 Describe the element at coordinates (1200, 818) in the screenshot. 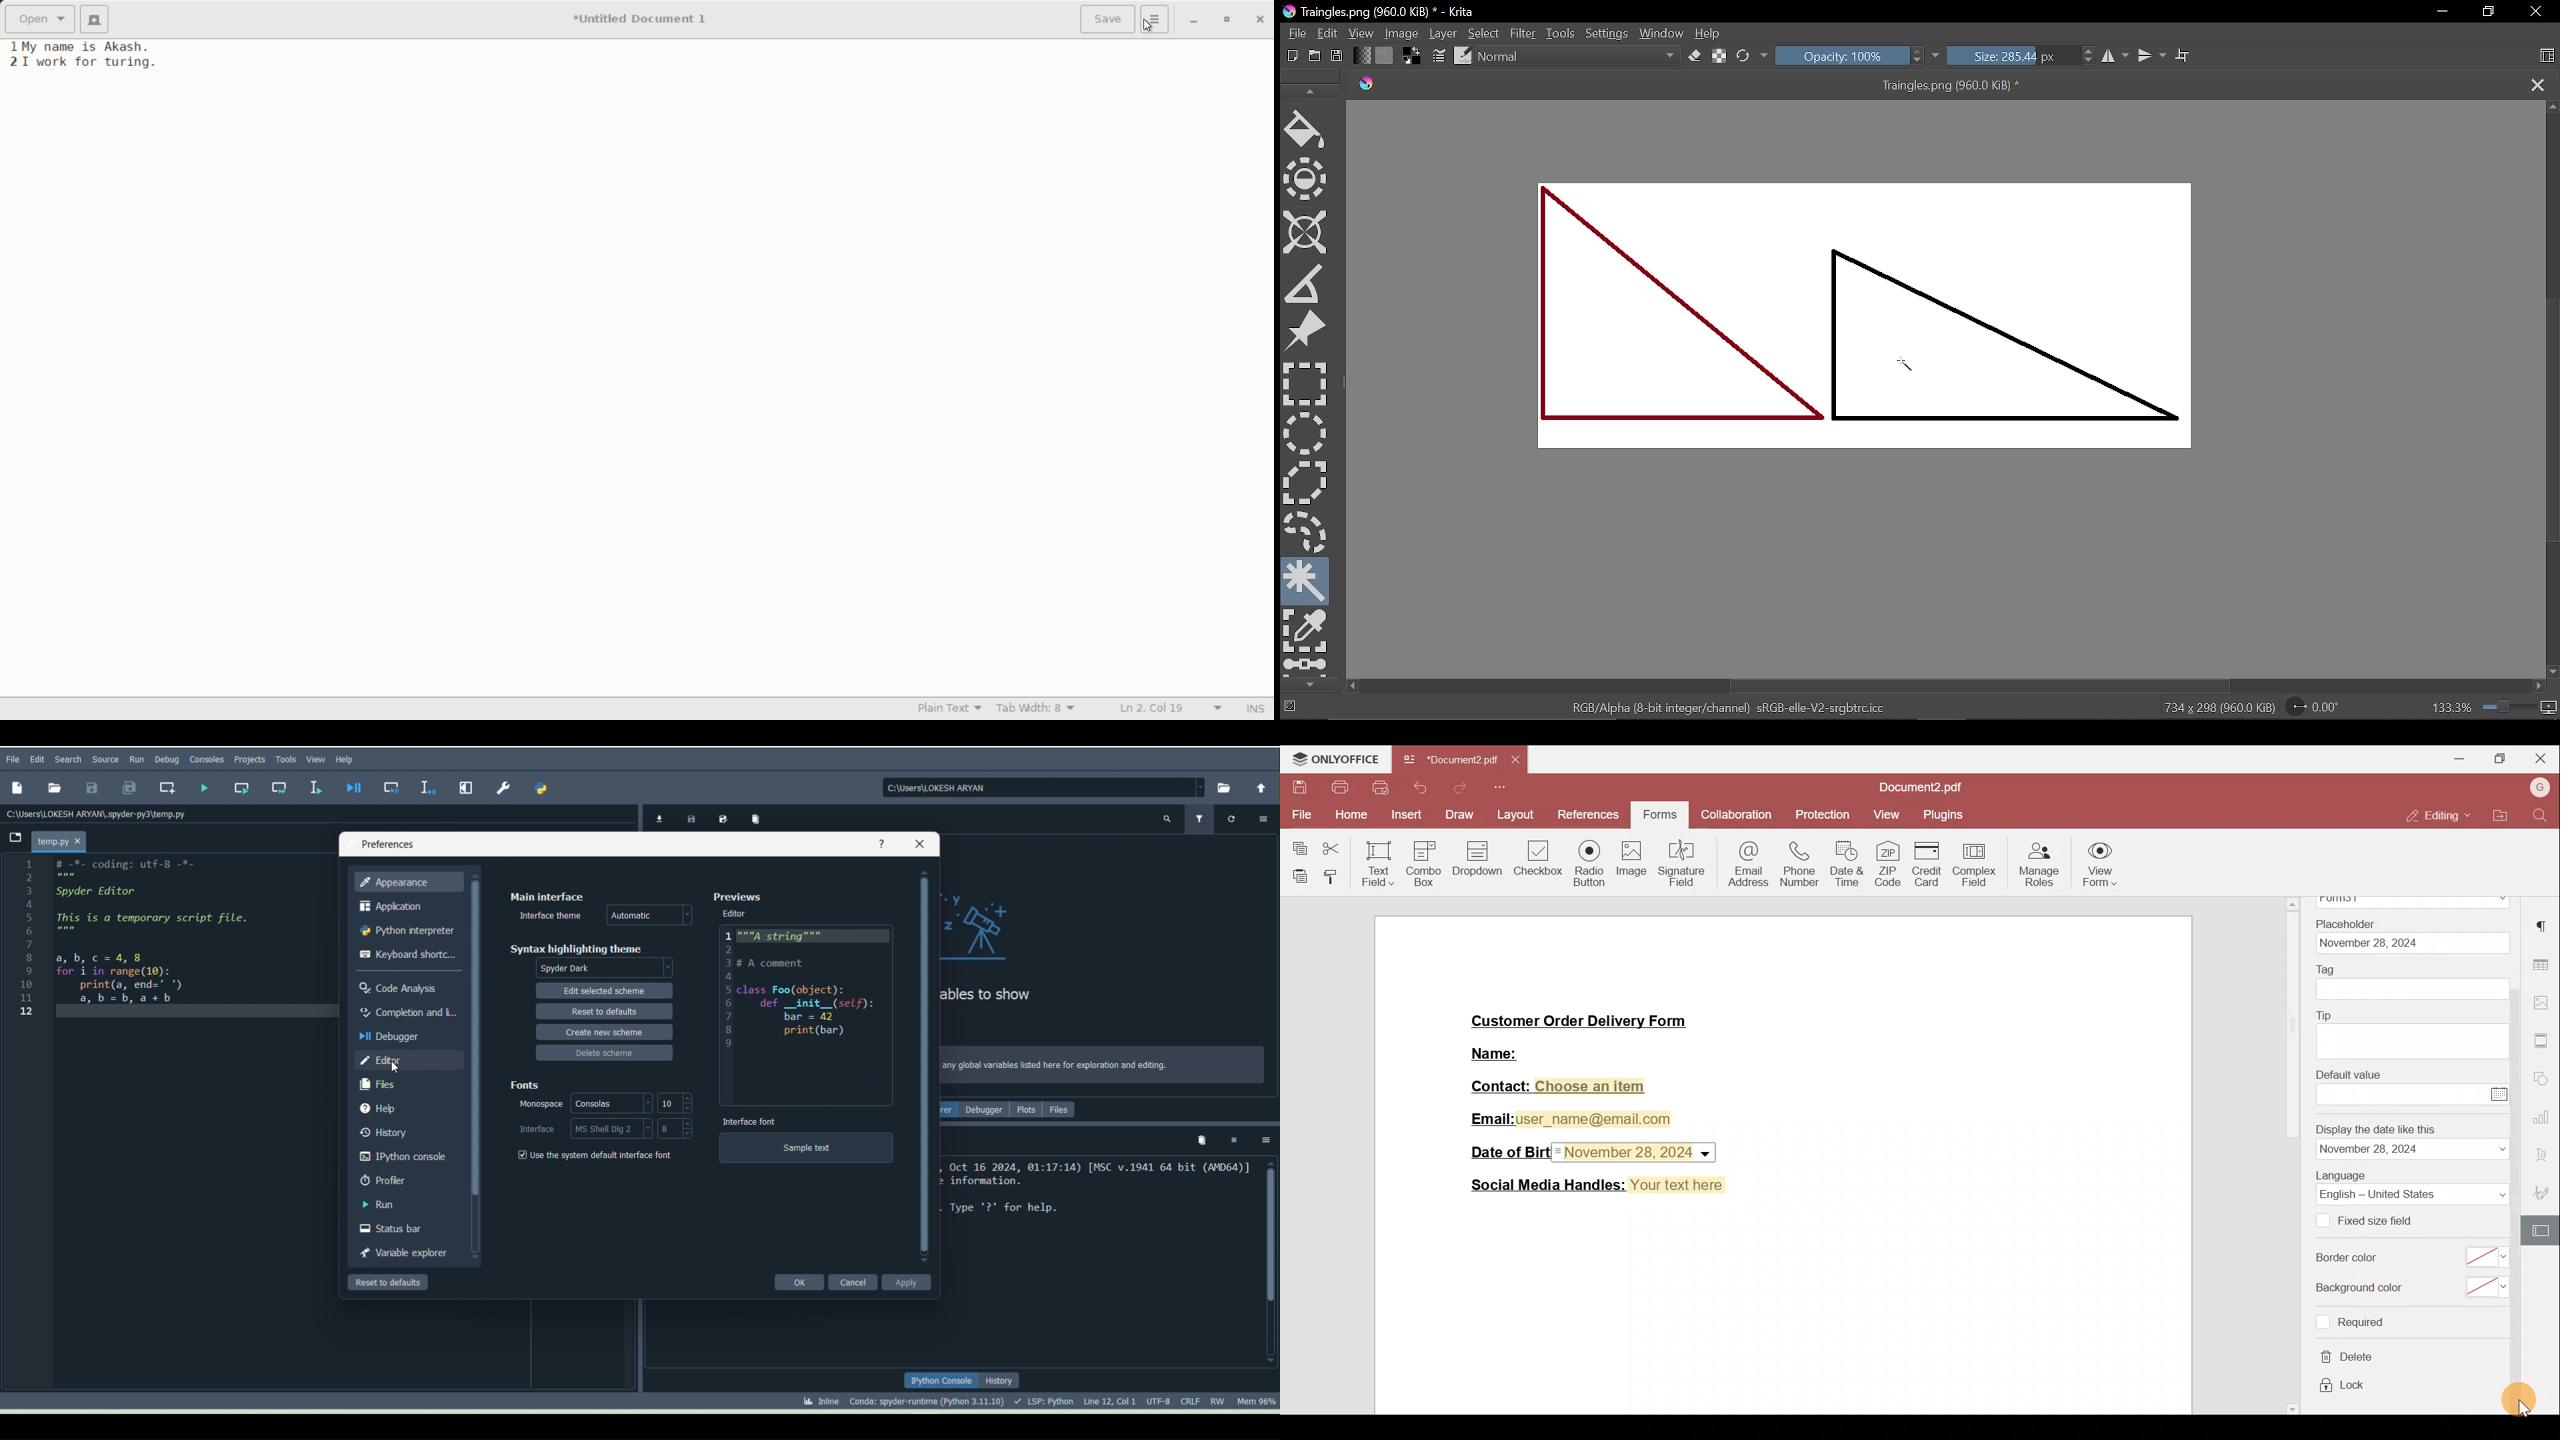

I see `Filter variables` at that location.